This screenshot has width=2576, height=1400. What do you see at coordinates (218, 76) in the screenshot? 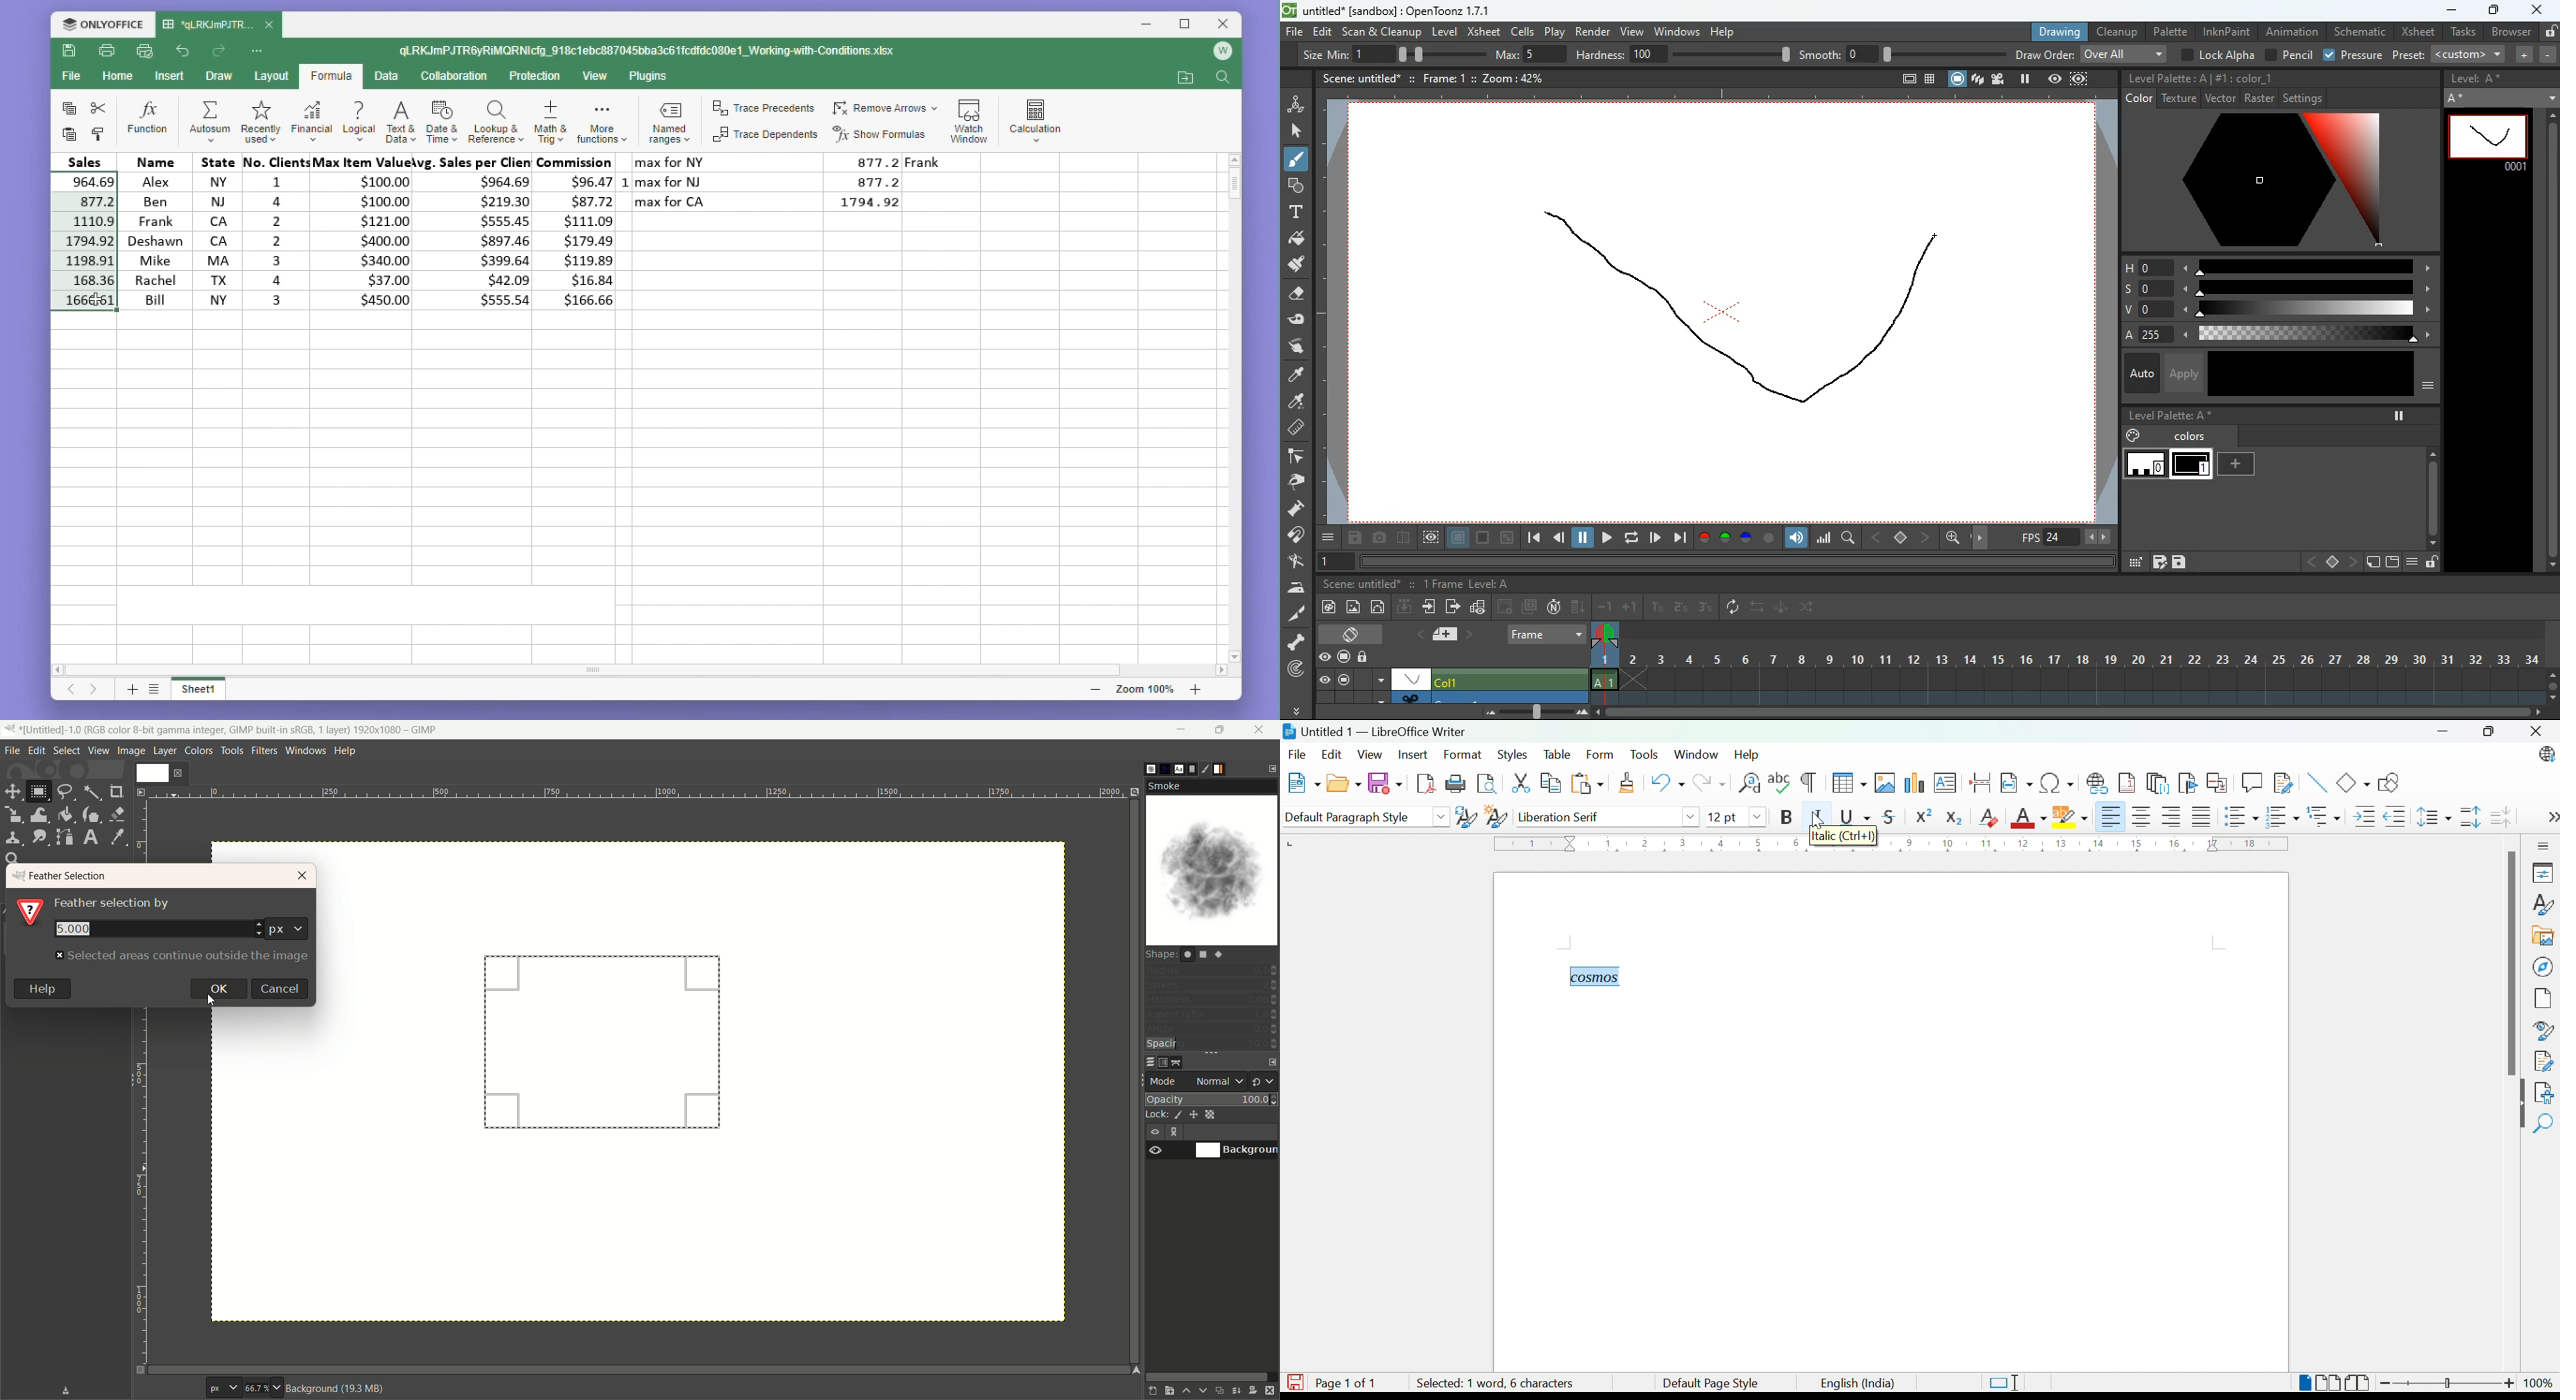
I see `Draw` at bounding box center [218, 76].